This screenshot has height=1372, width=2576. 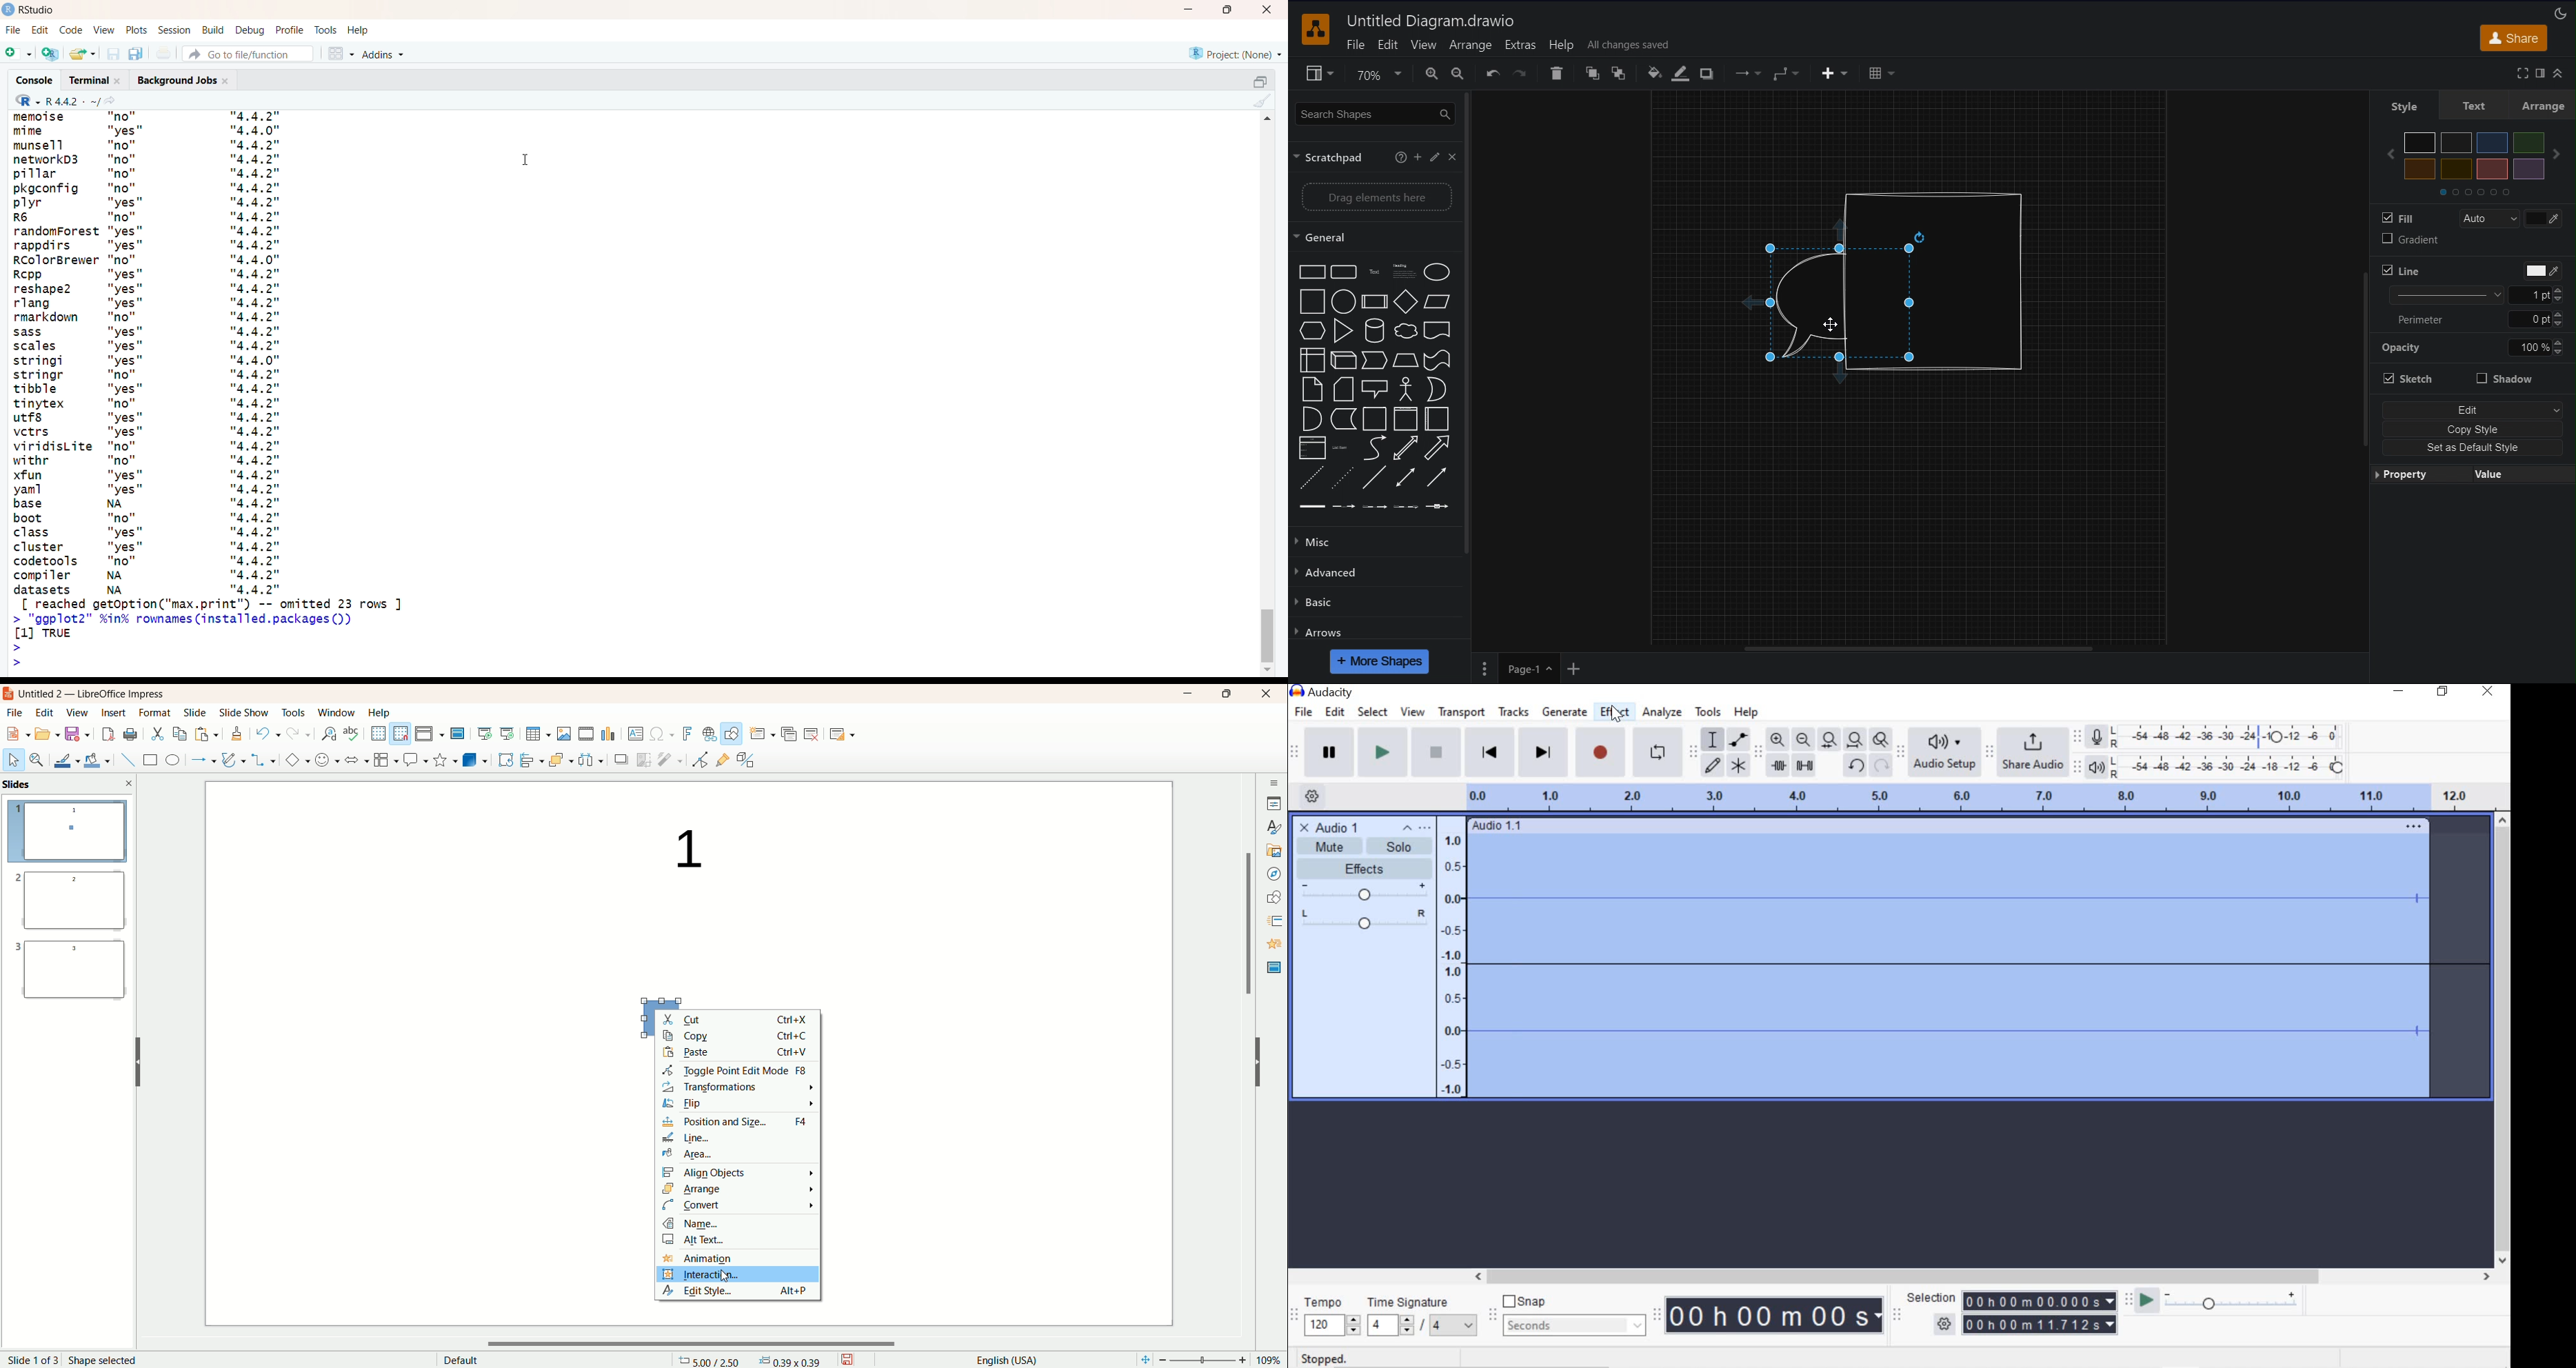 What do you see at coordinates (1396, 846) in the screenshot?
I see `SOLO` at bounding box center [1396, 846].